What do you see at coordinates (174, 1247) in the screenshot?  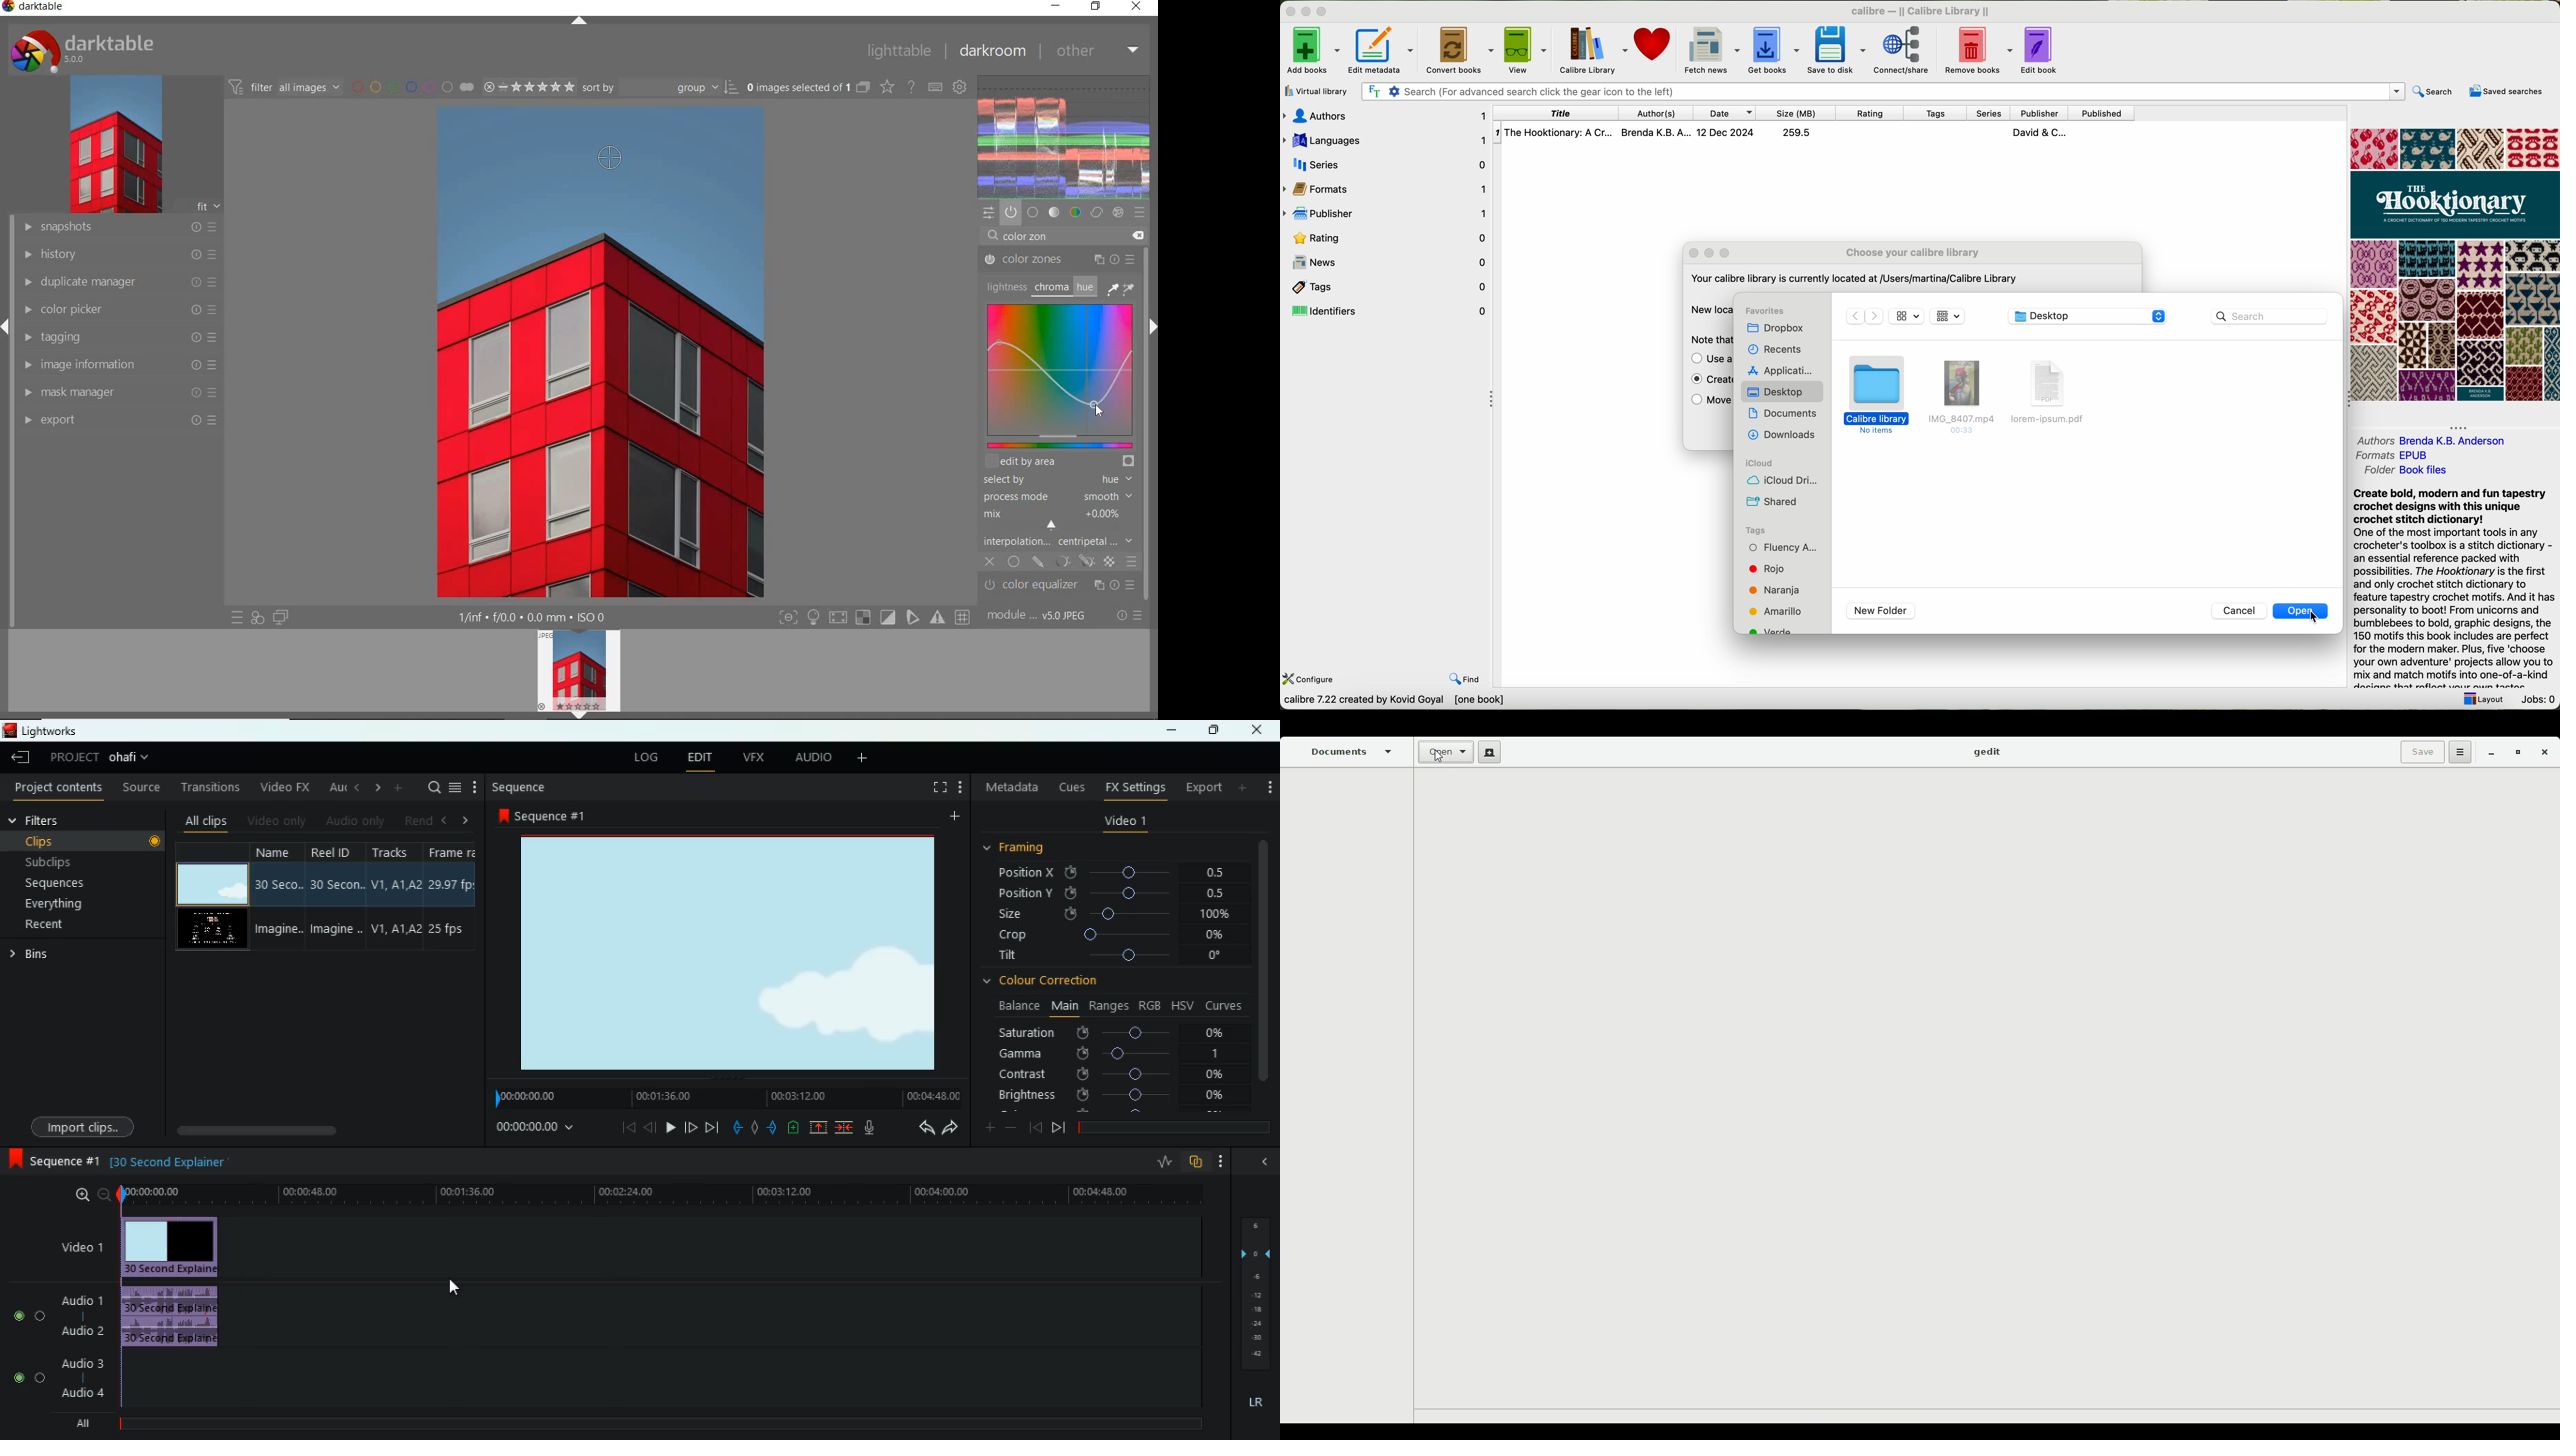 I see `video` at bounding box center [174, 1247].